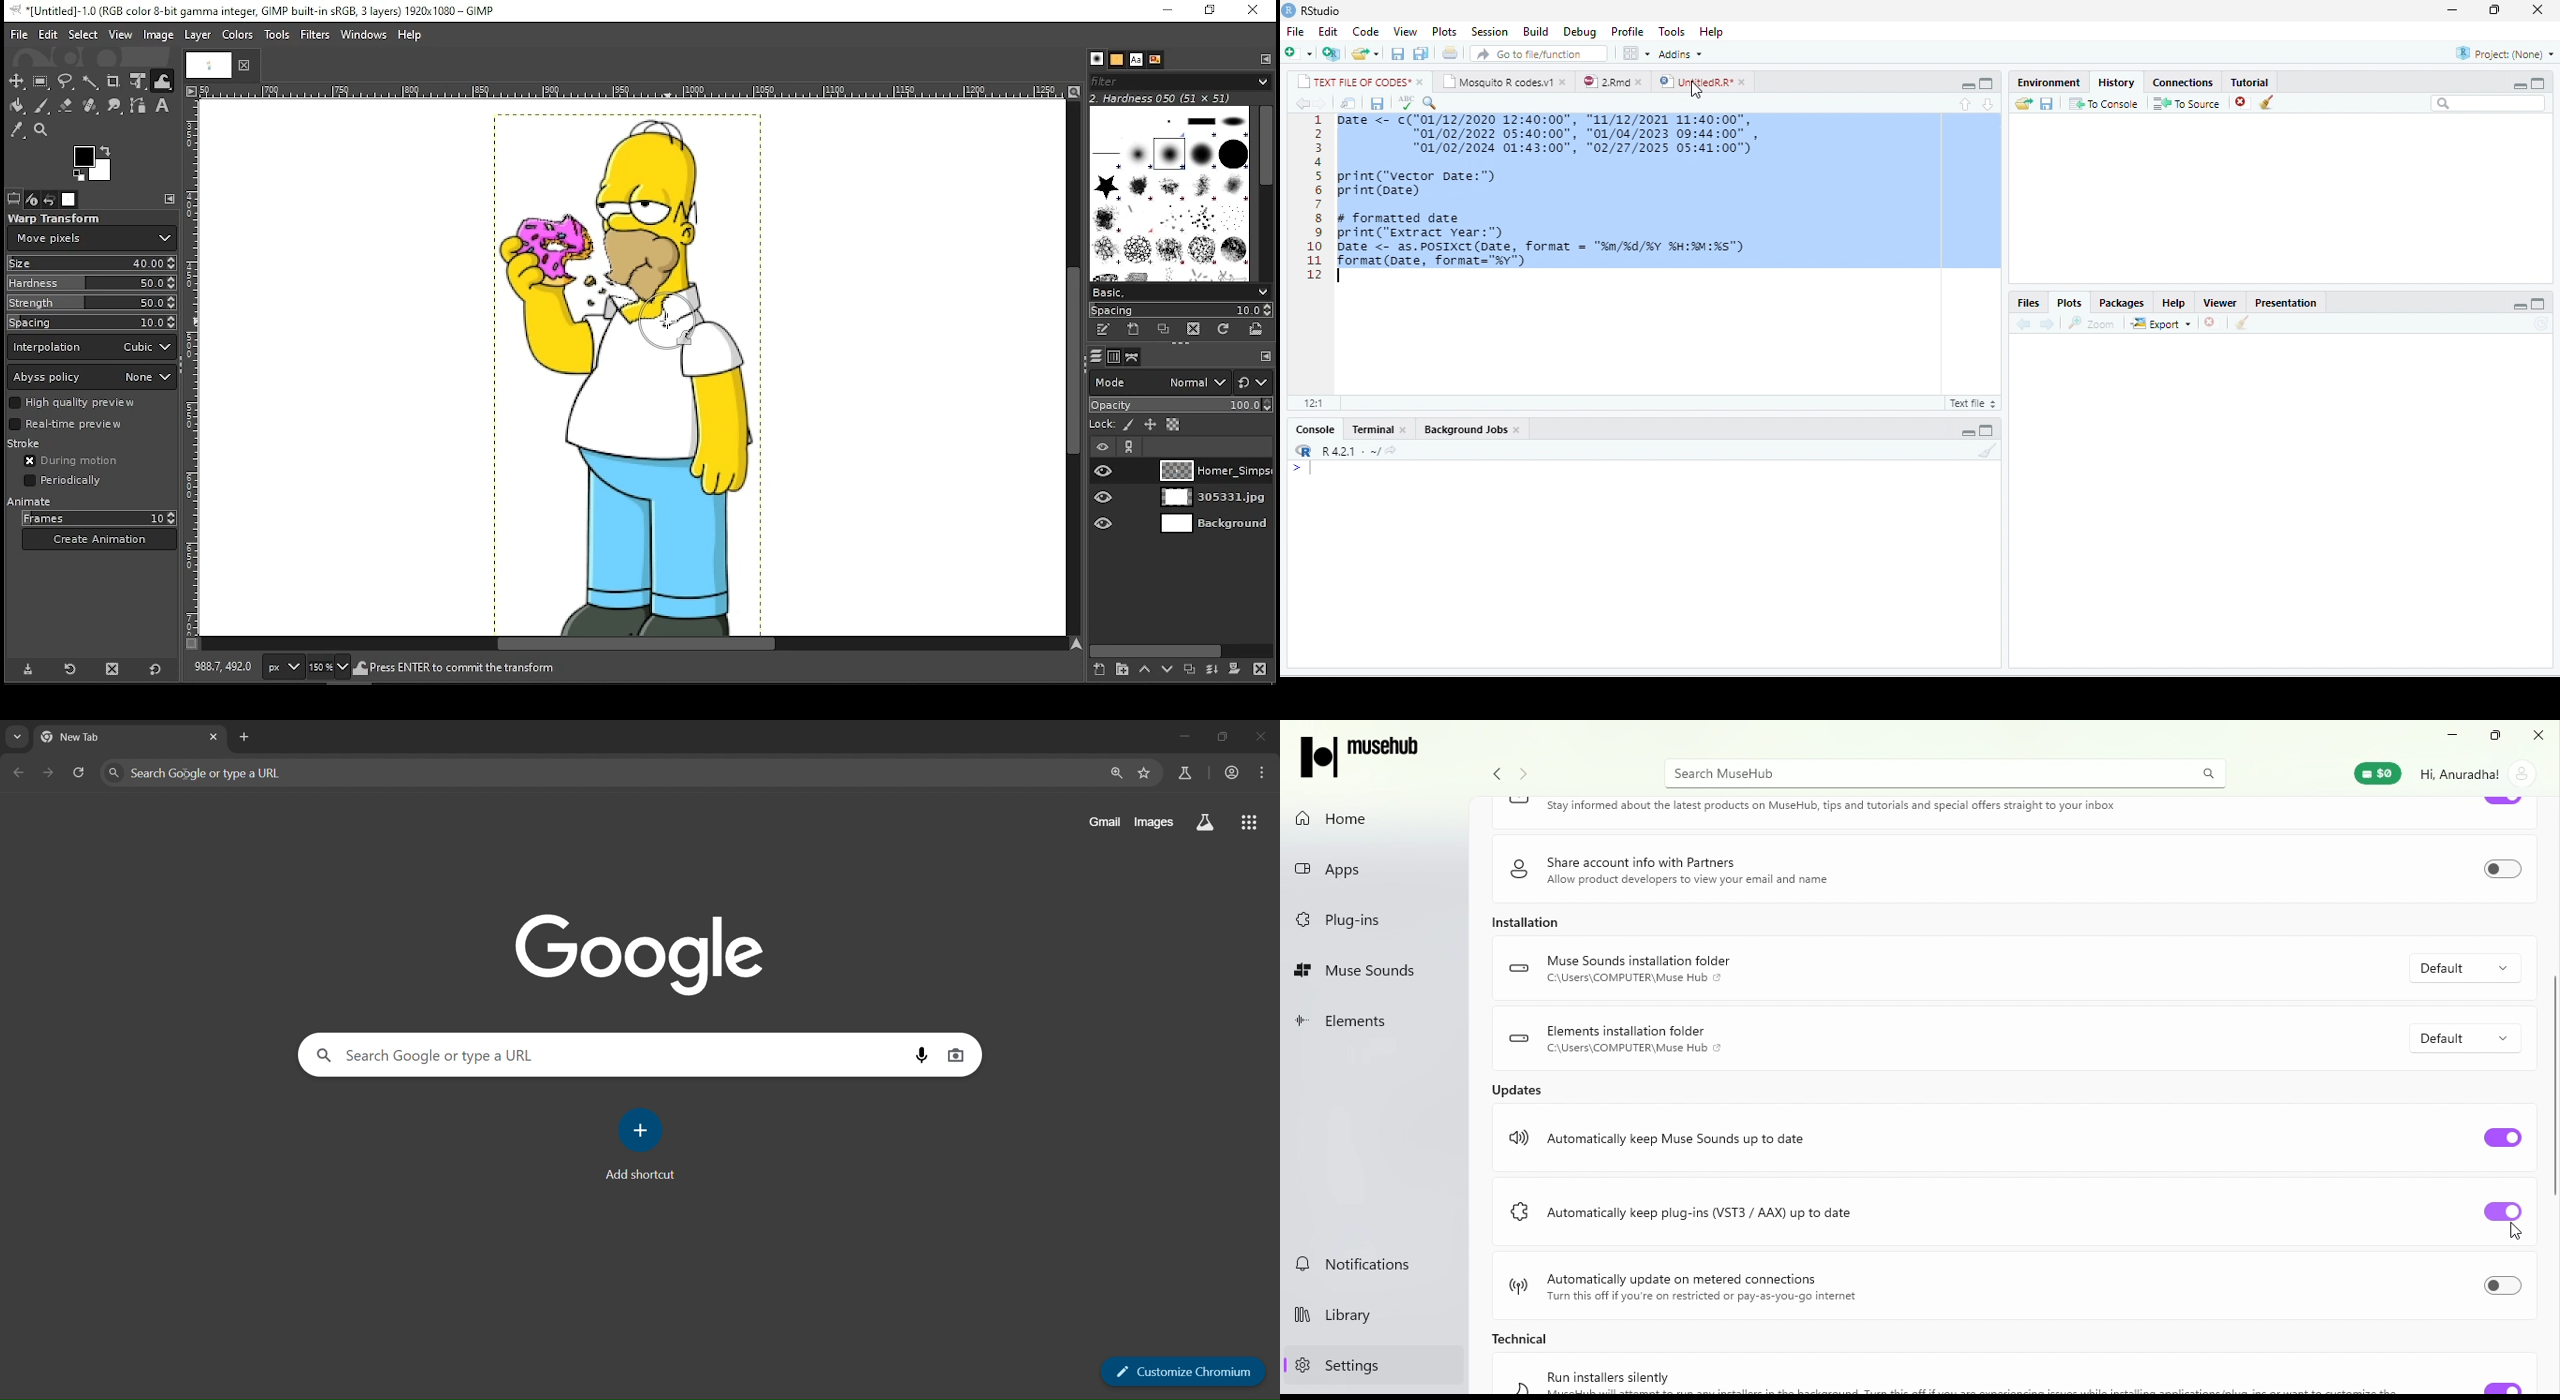  I want to click on text, so click(1137, 60).